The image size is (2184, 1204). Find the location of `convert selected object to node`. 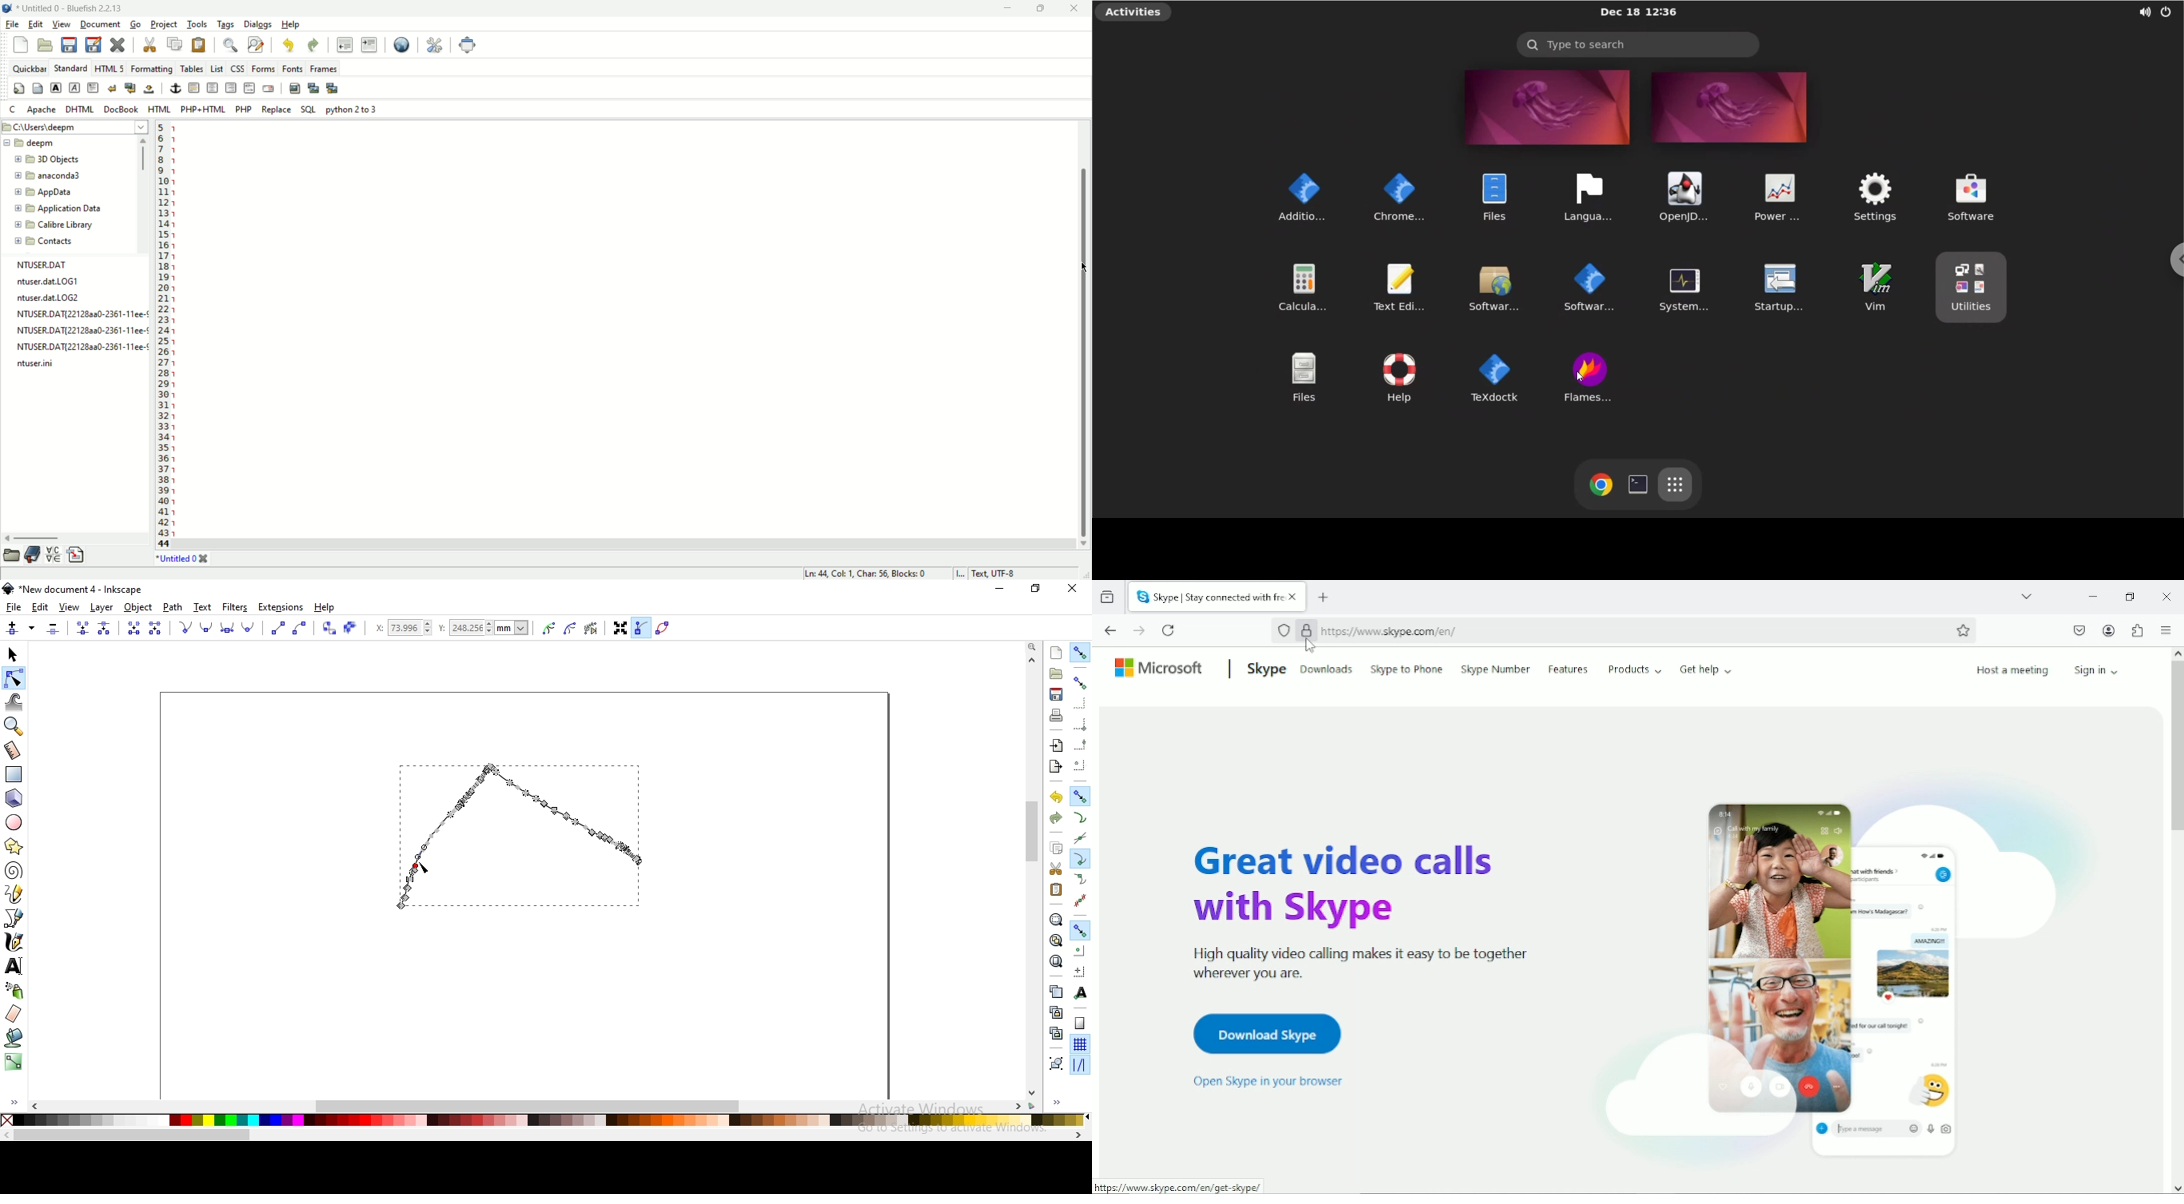

convert selected object to node is located at coordinates (328, 629).